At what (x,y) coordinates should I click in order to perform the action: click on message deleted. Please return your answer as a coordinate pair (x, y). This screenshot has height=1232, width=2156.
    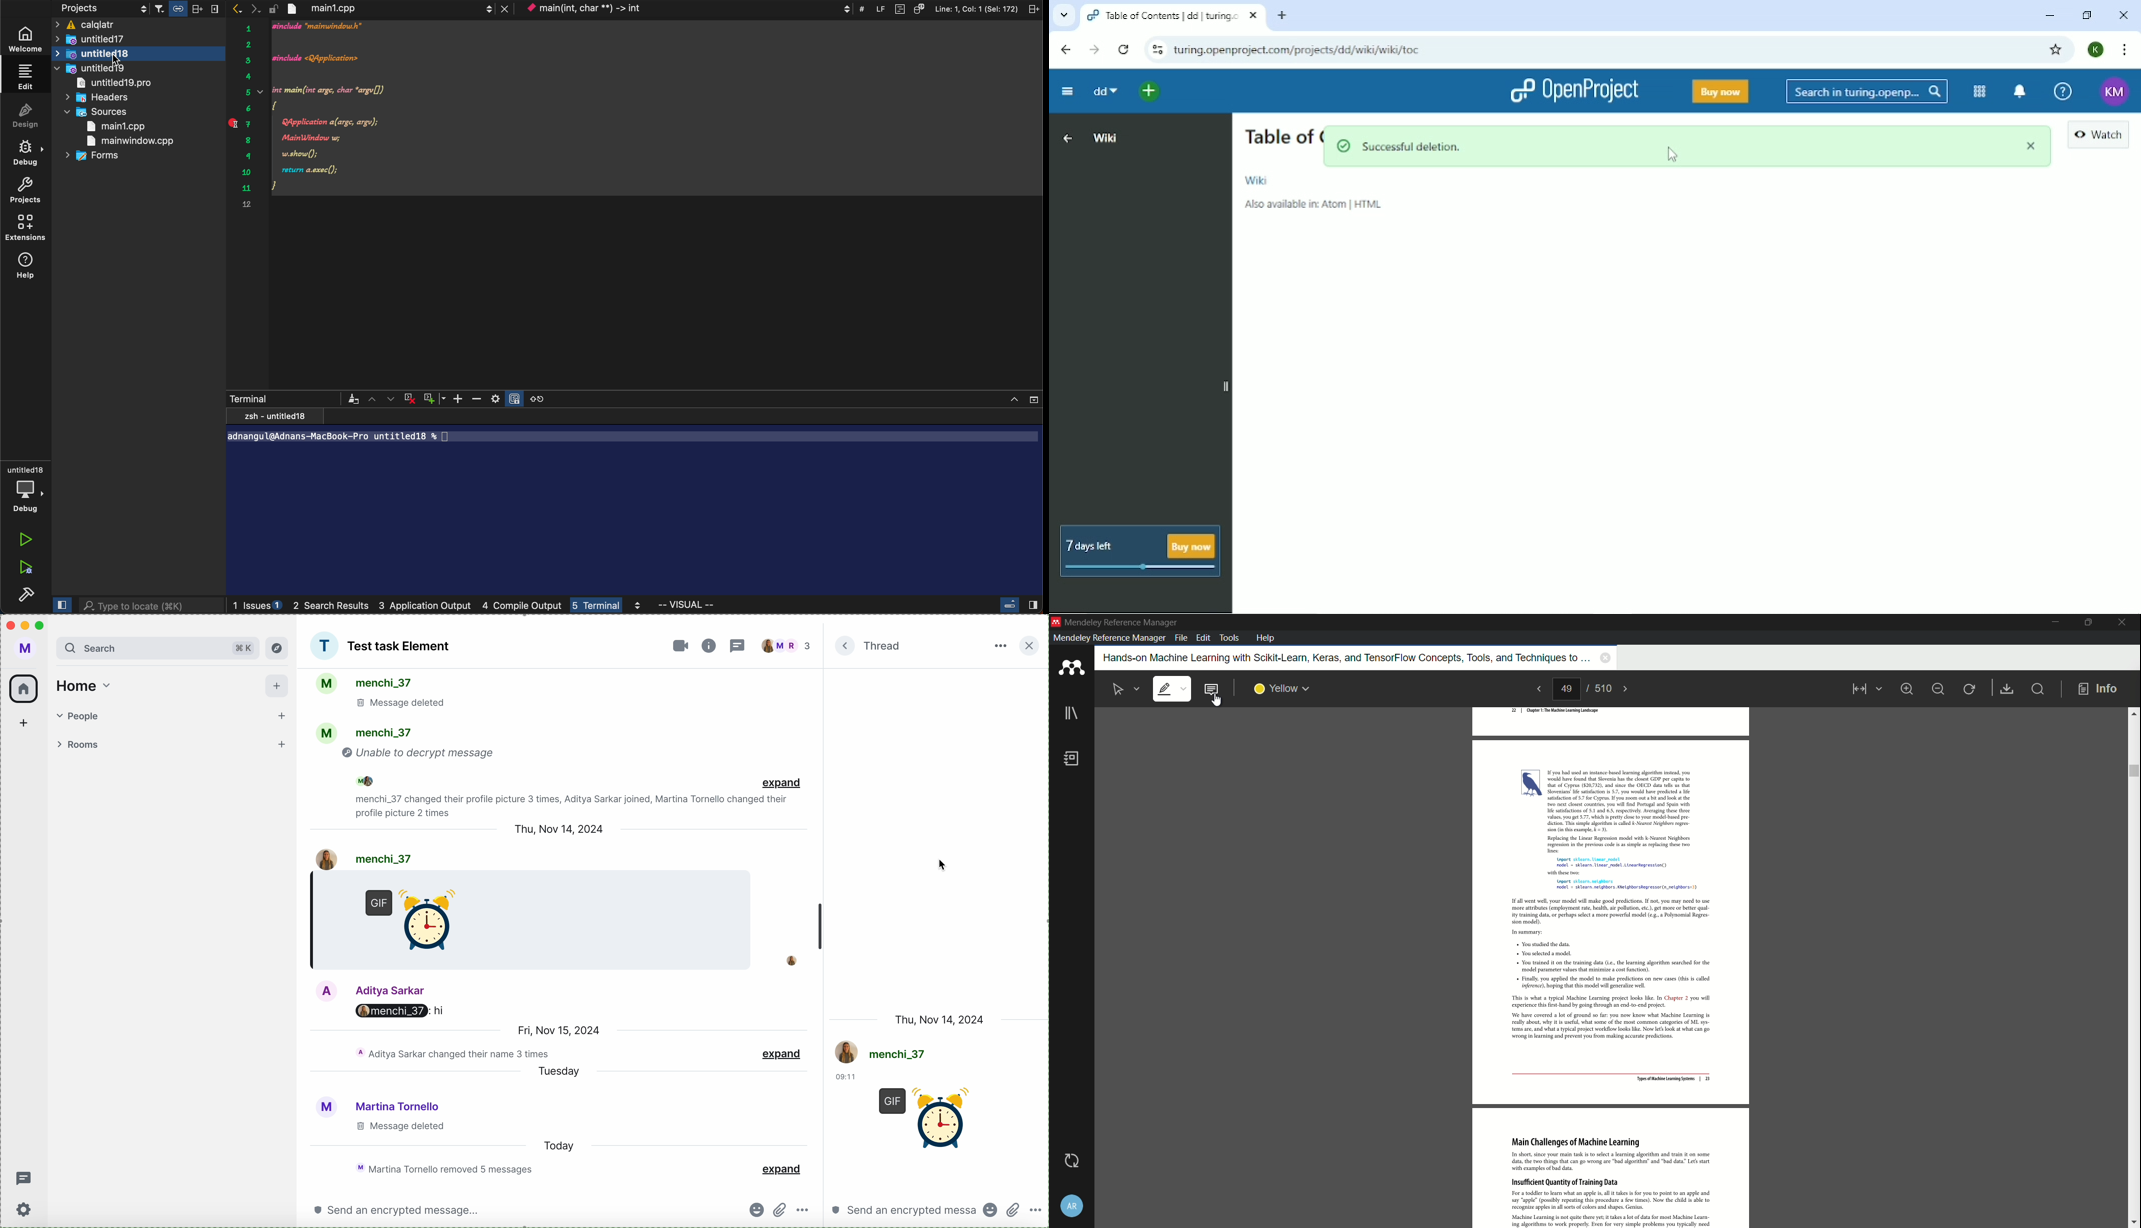
    Looking at the image, I should click on (399, 1127).